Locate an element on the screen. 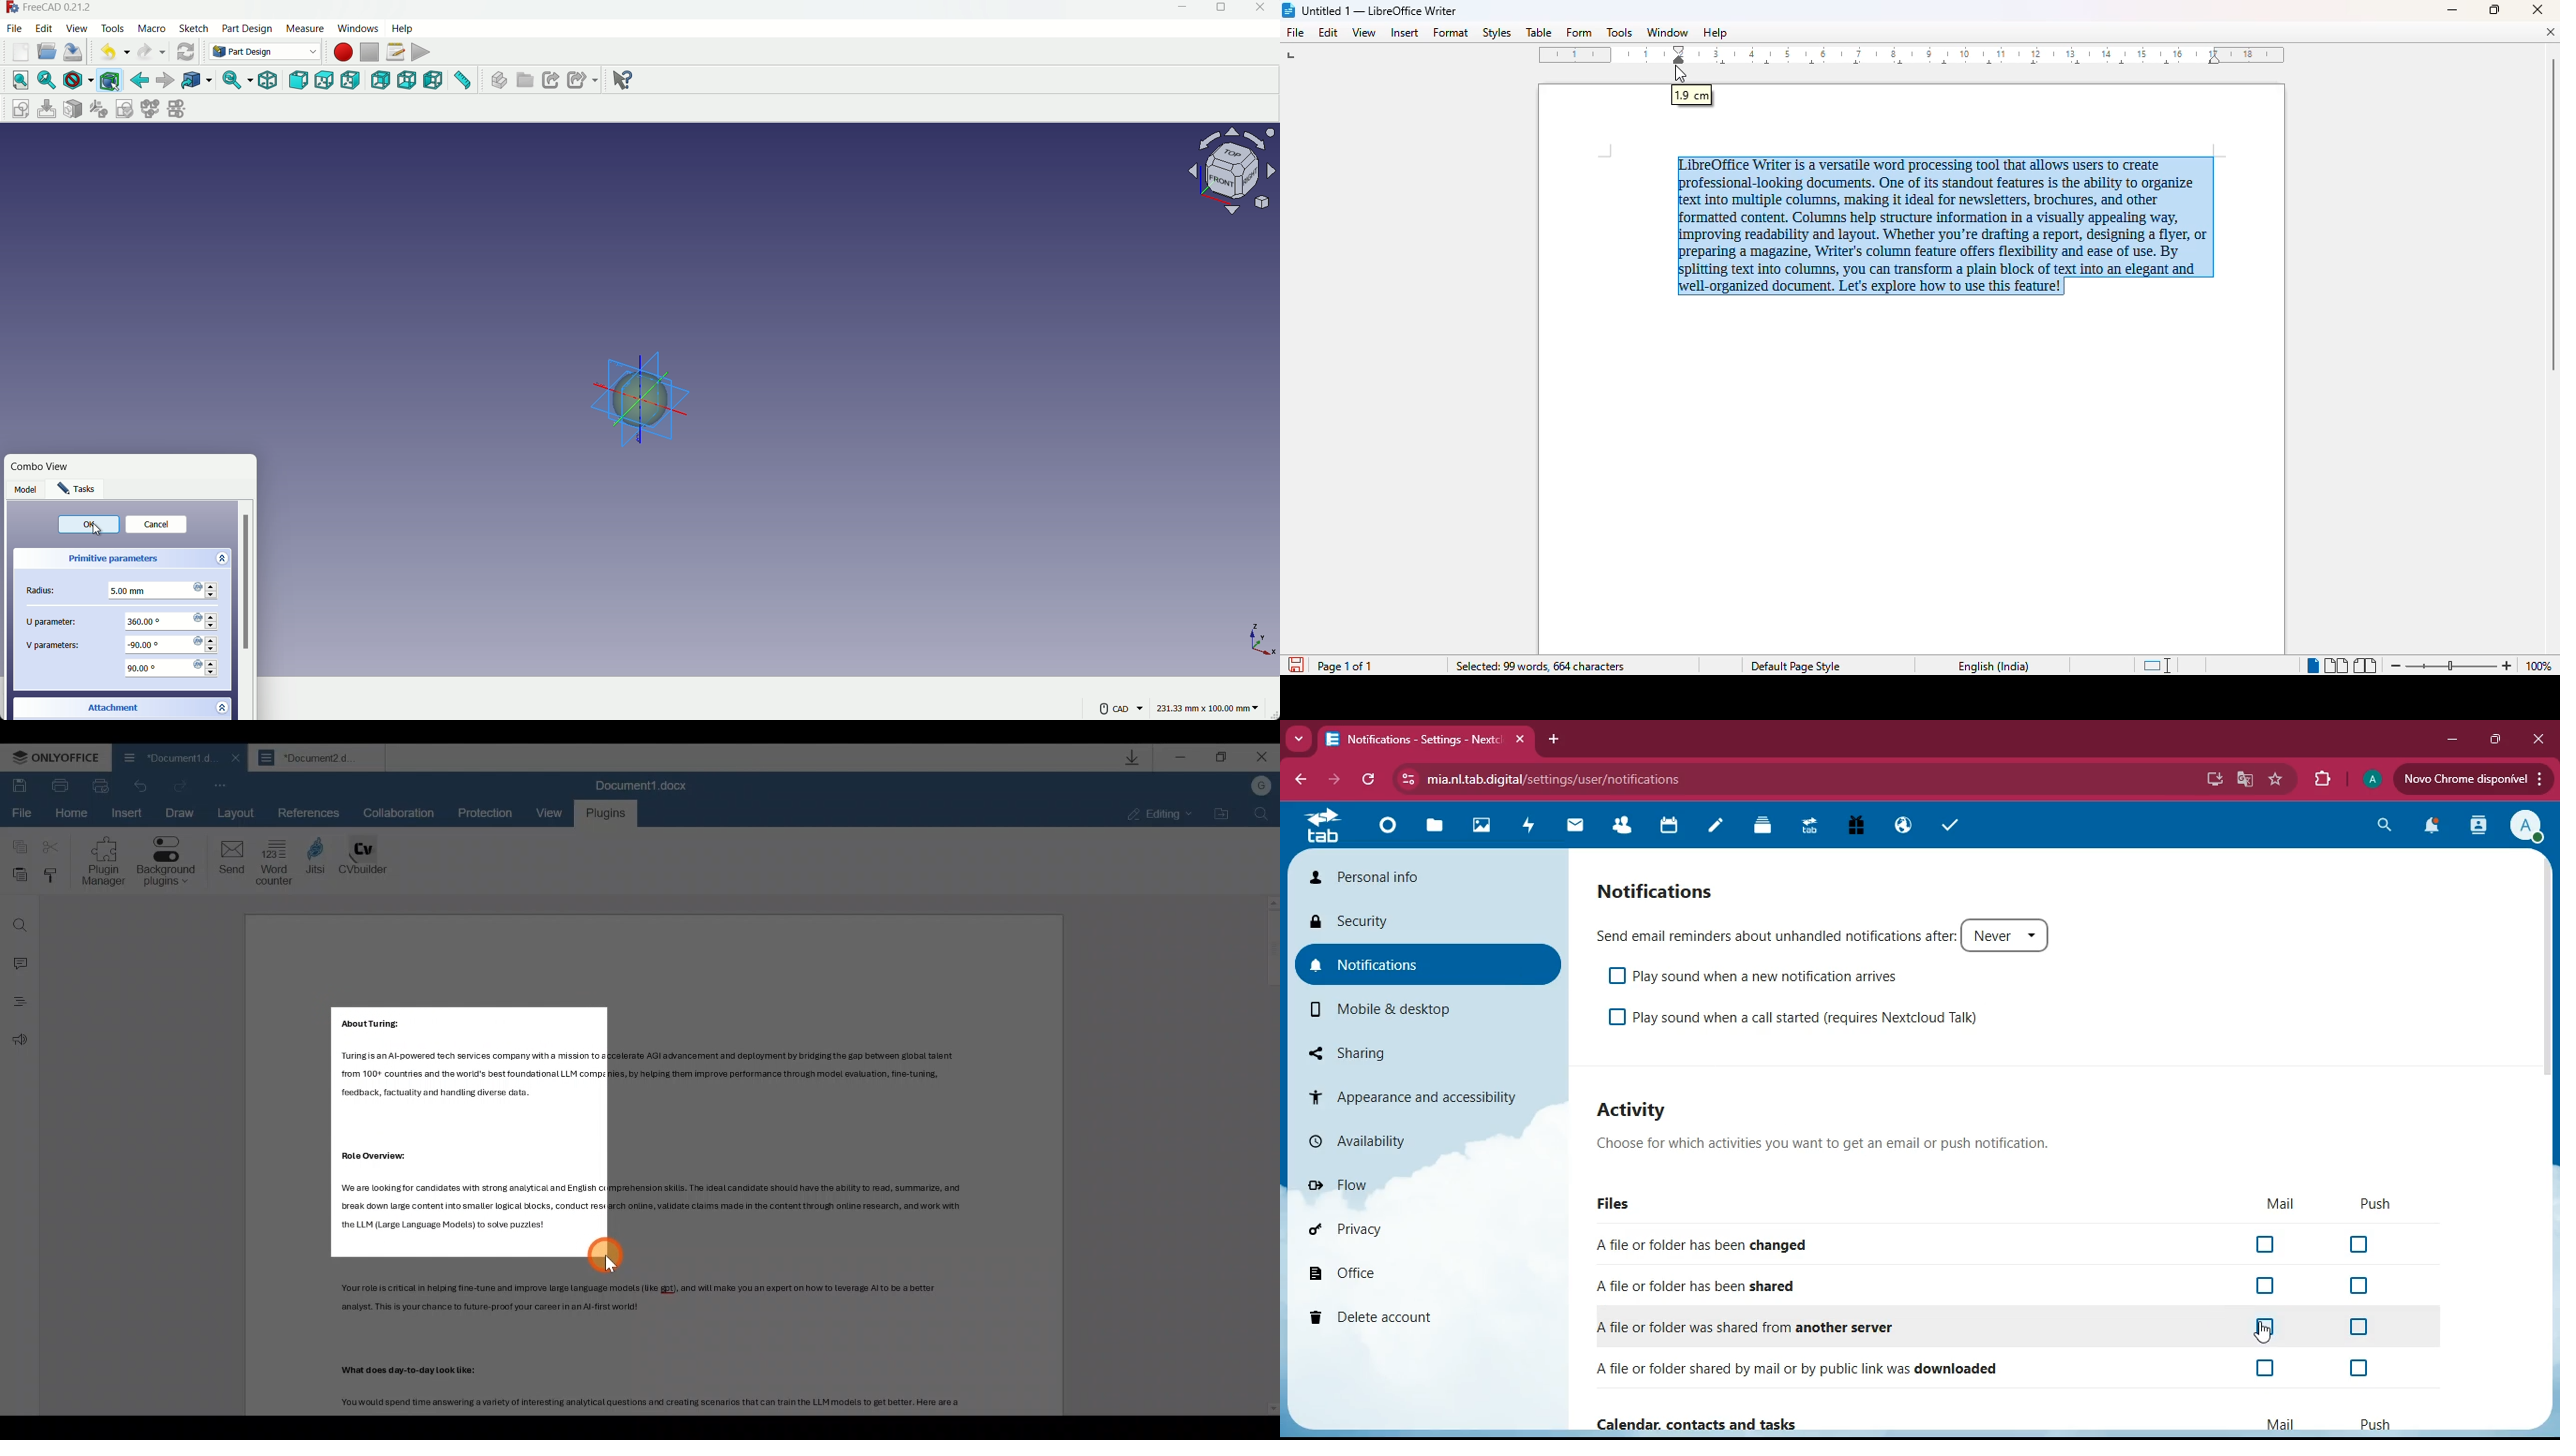 The height and width of the screenshot is (1456, 2576). help menu is located at coordinates (402, 29).